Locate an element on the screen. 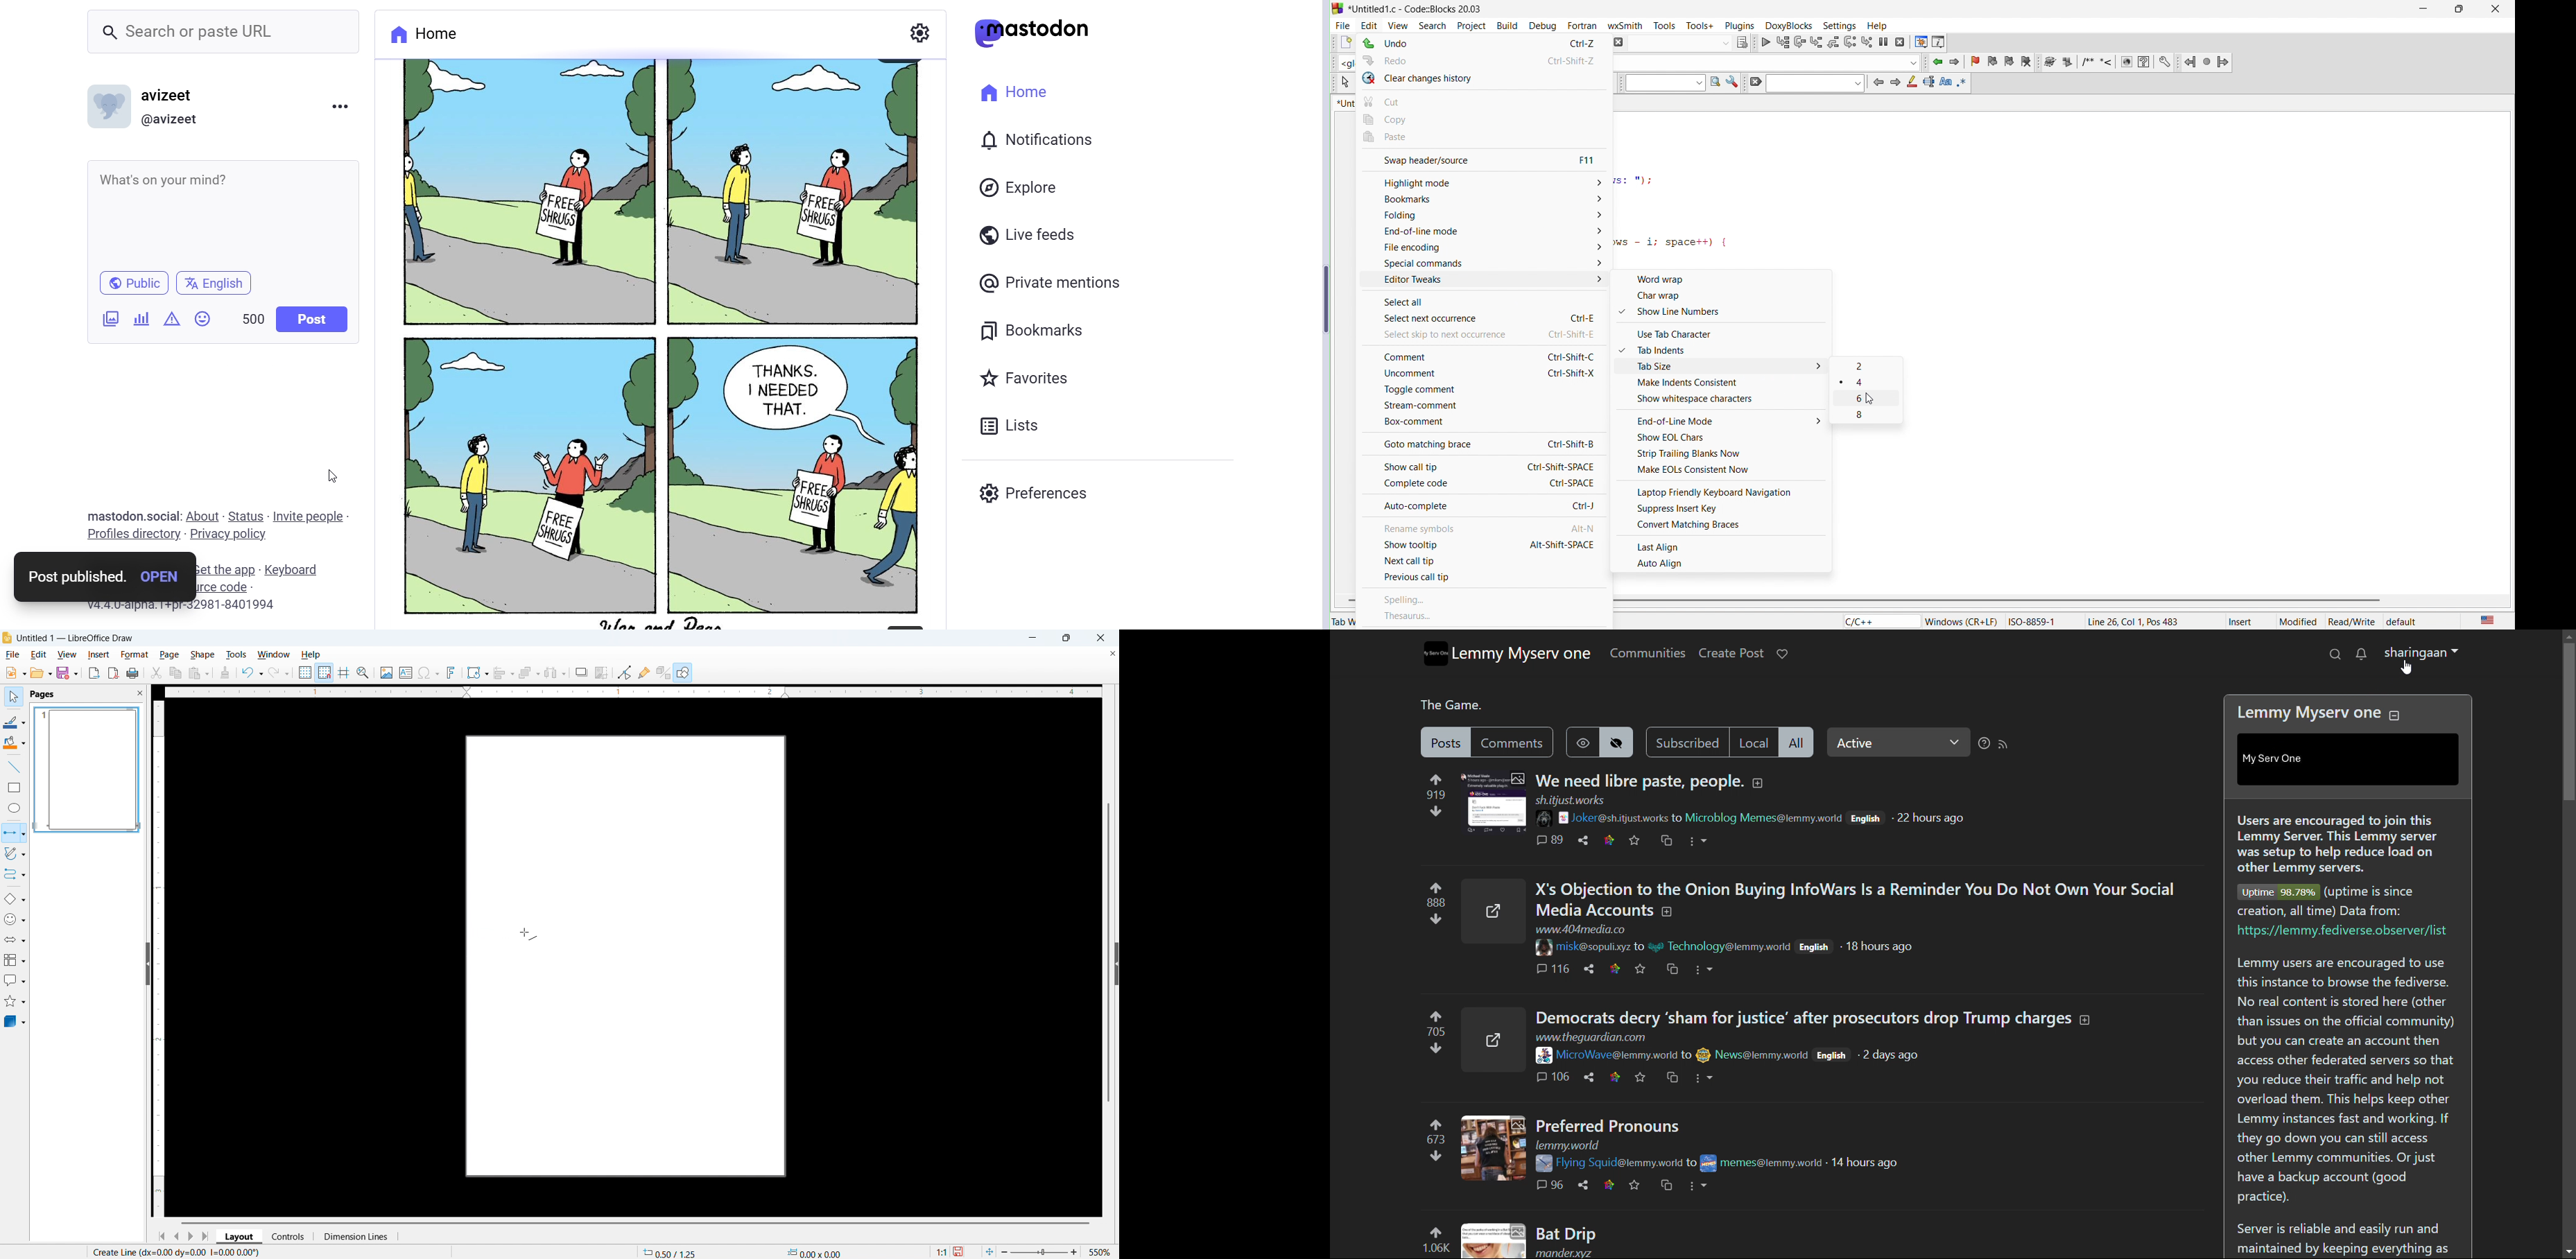 The width and height of the screenshot is (2576, 1260). https://lemmy.fediverse.observer/list is located at coordinates (2343, 935).